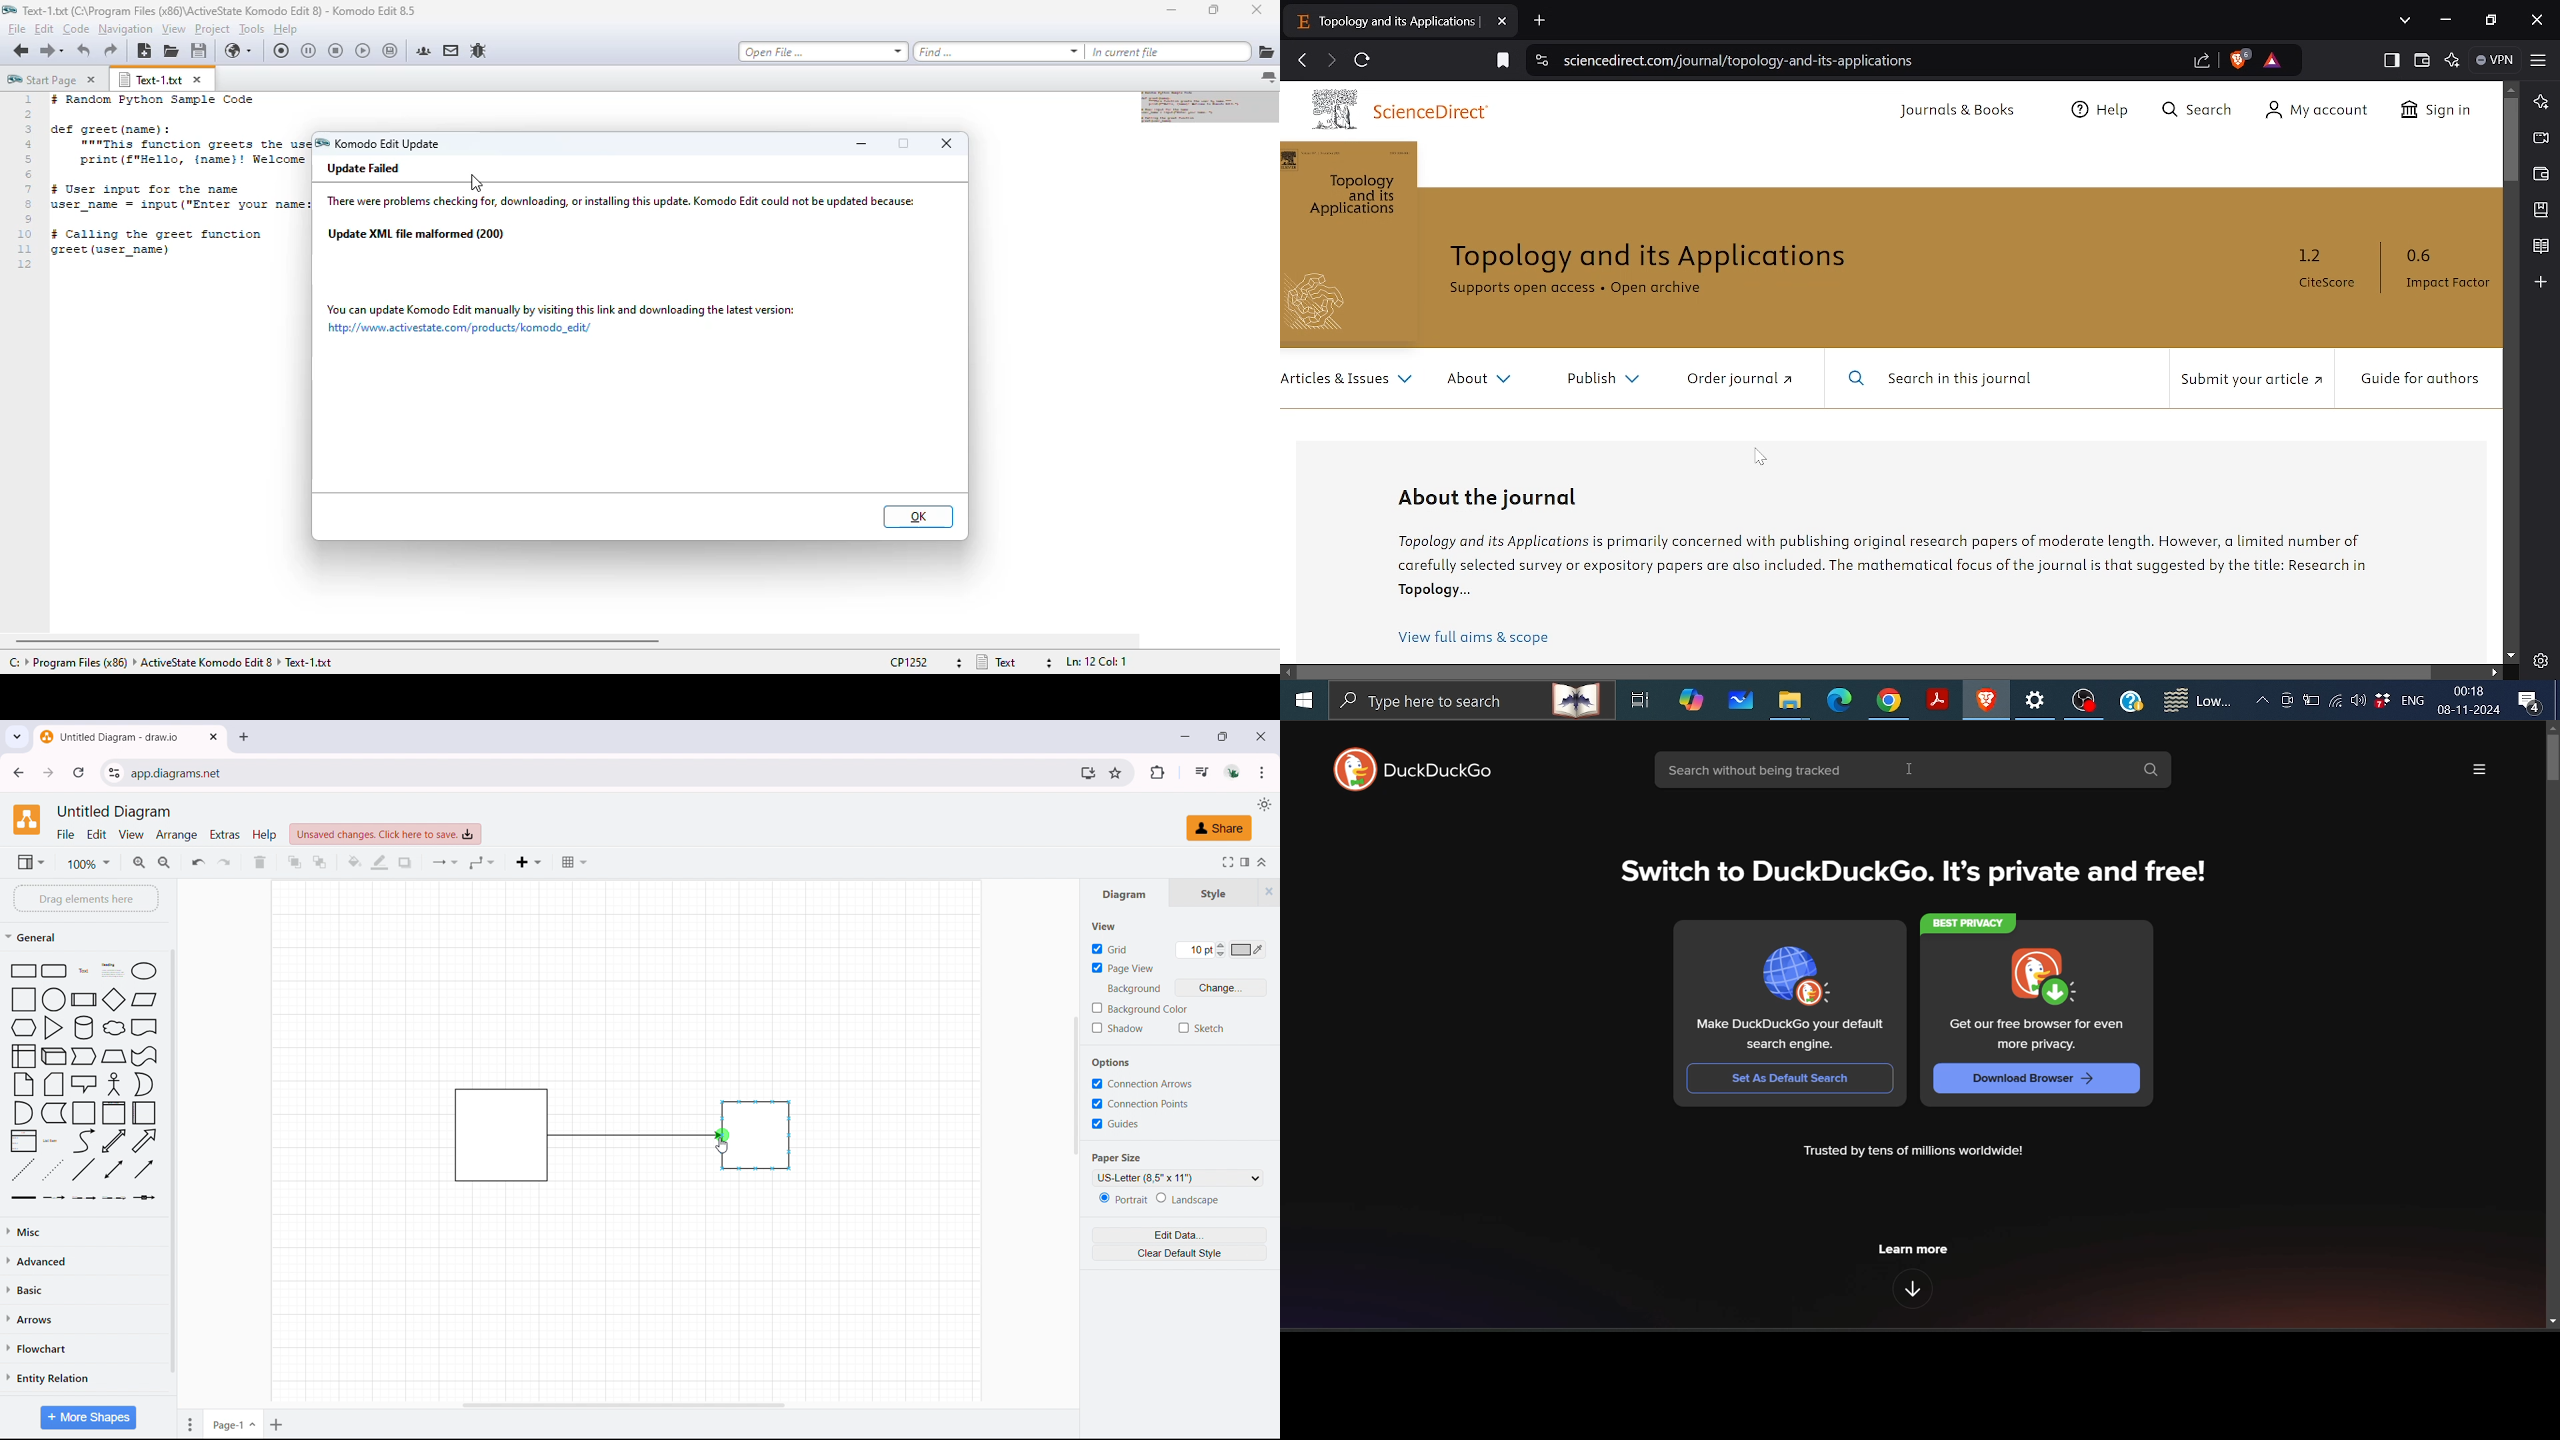 This screenshot has height=1456, width=2576. Describe the element at coordinates (132, 835) in the screenshot. I see `view` at that location.